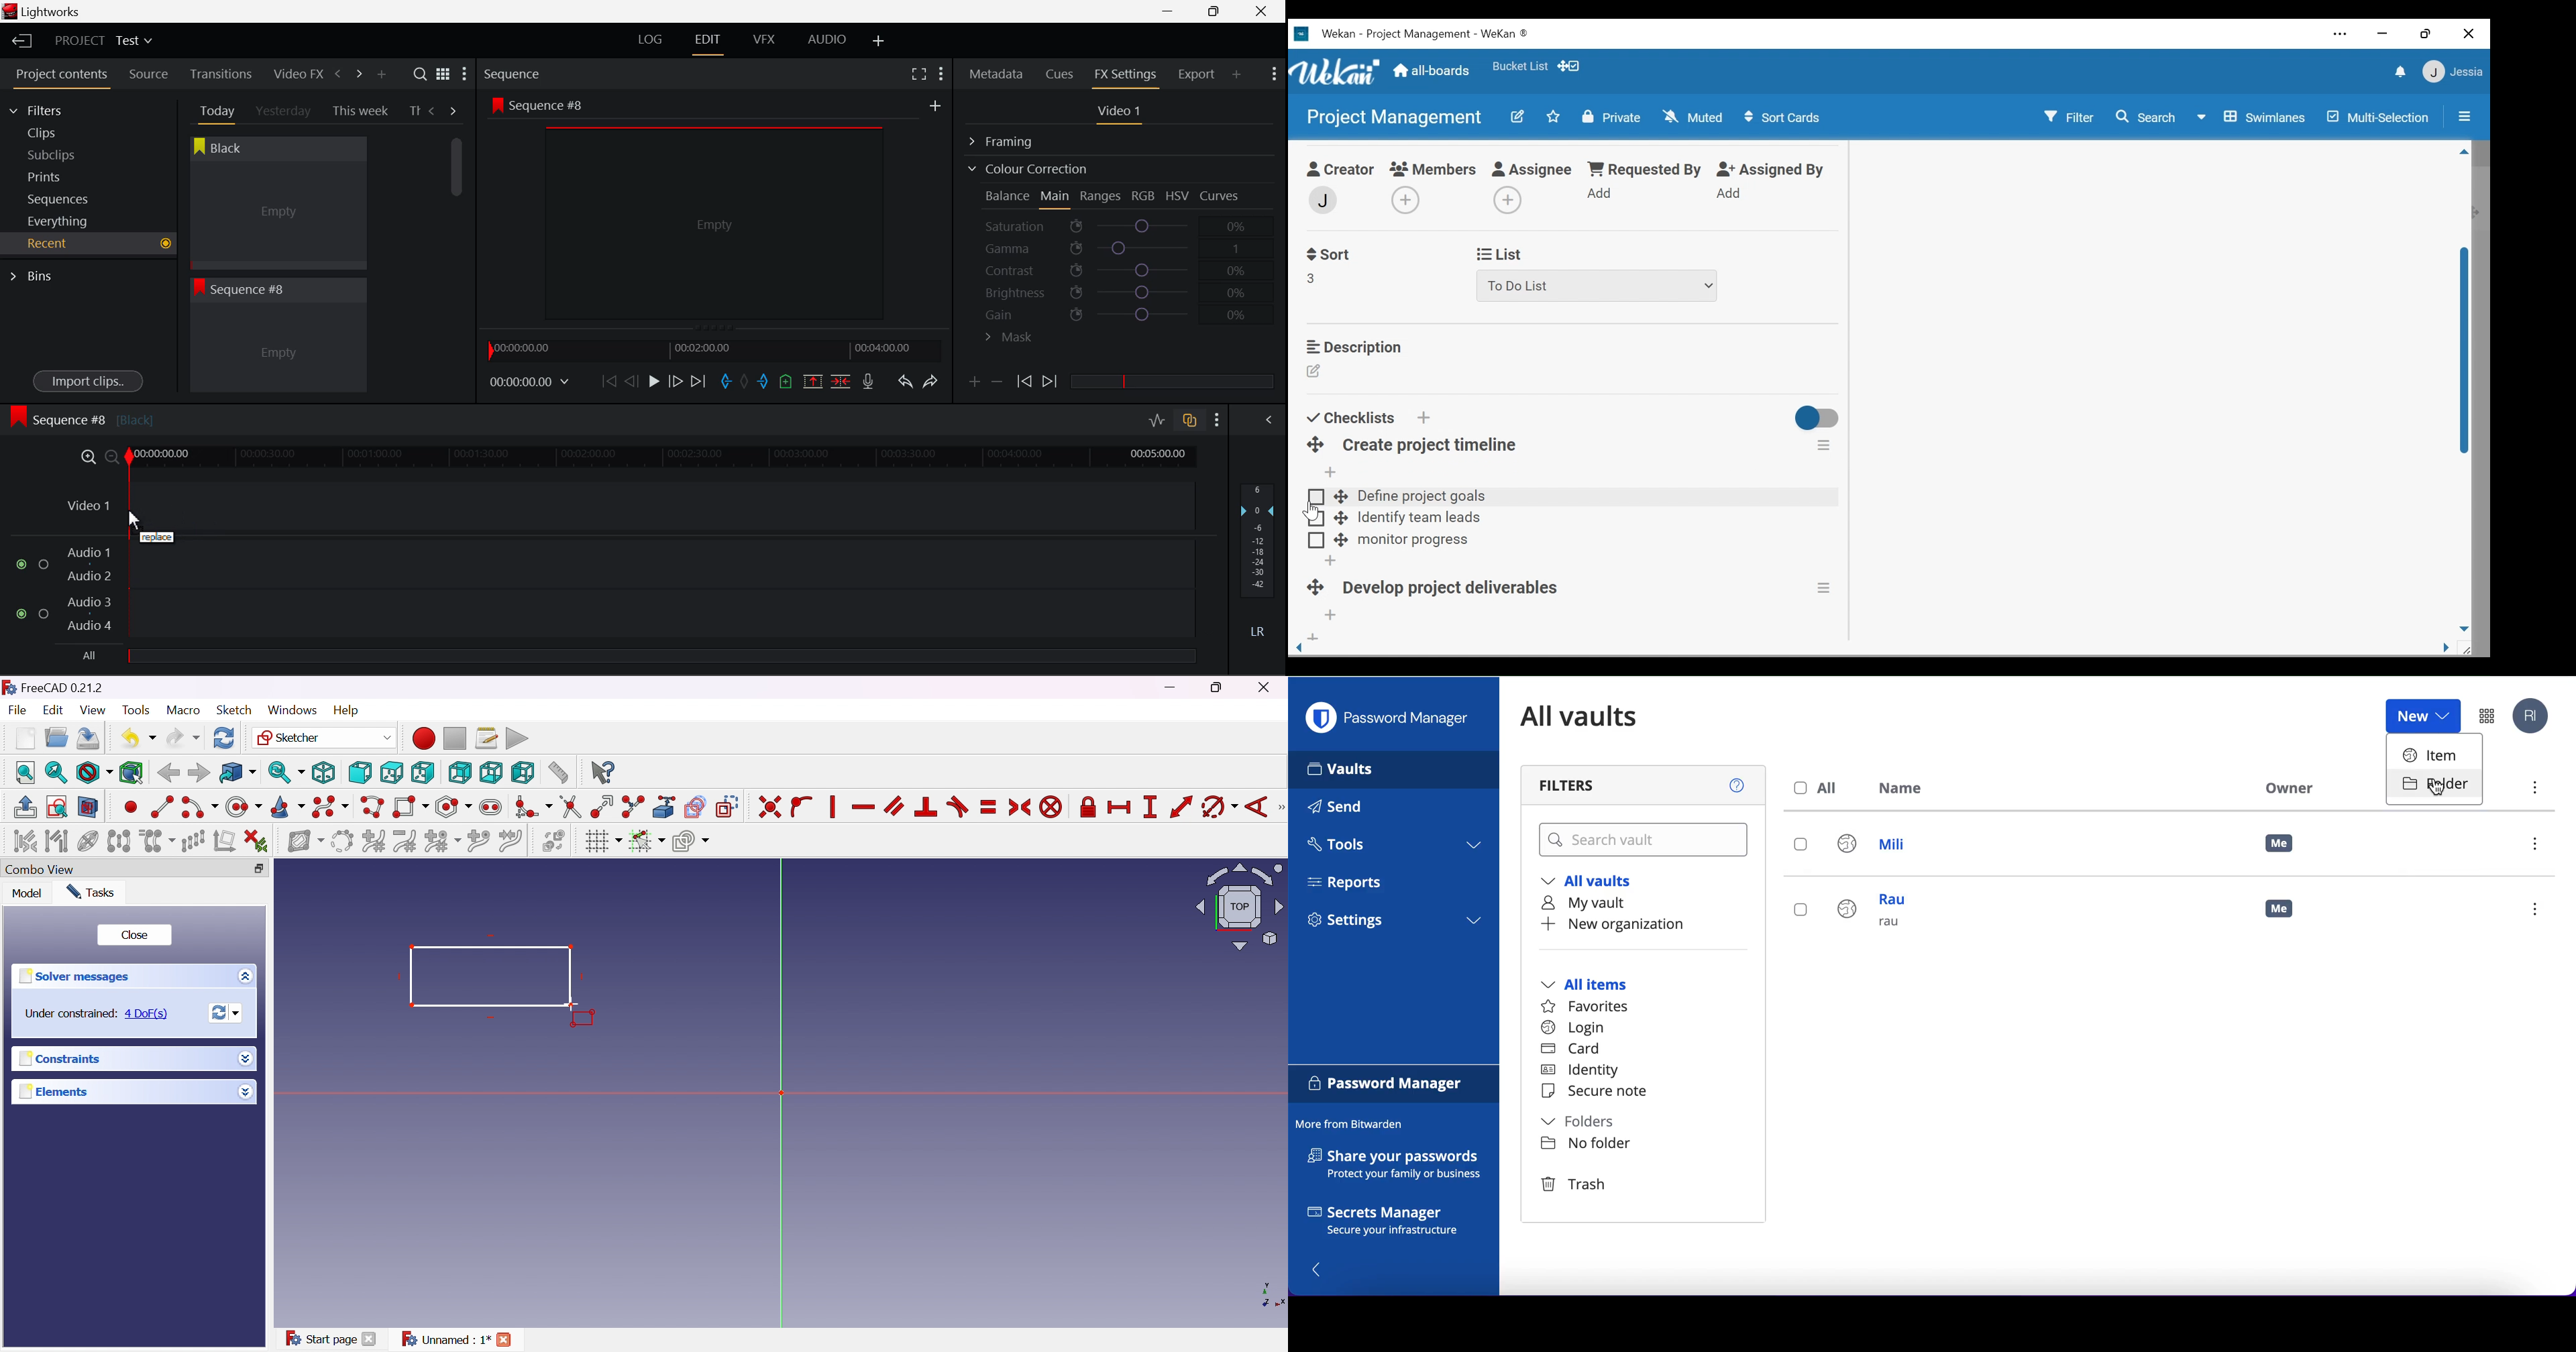 The height and width of the screenshot is (1372, 2576). What do you see at coordinates (1027, 169) in the screenshot?
I see `Colour Correction` at bounding box center [1027, 169].